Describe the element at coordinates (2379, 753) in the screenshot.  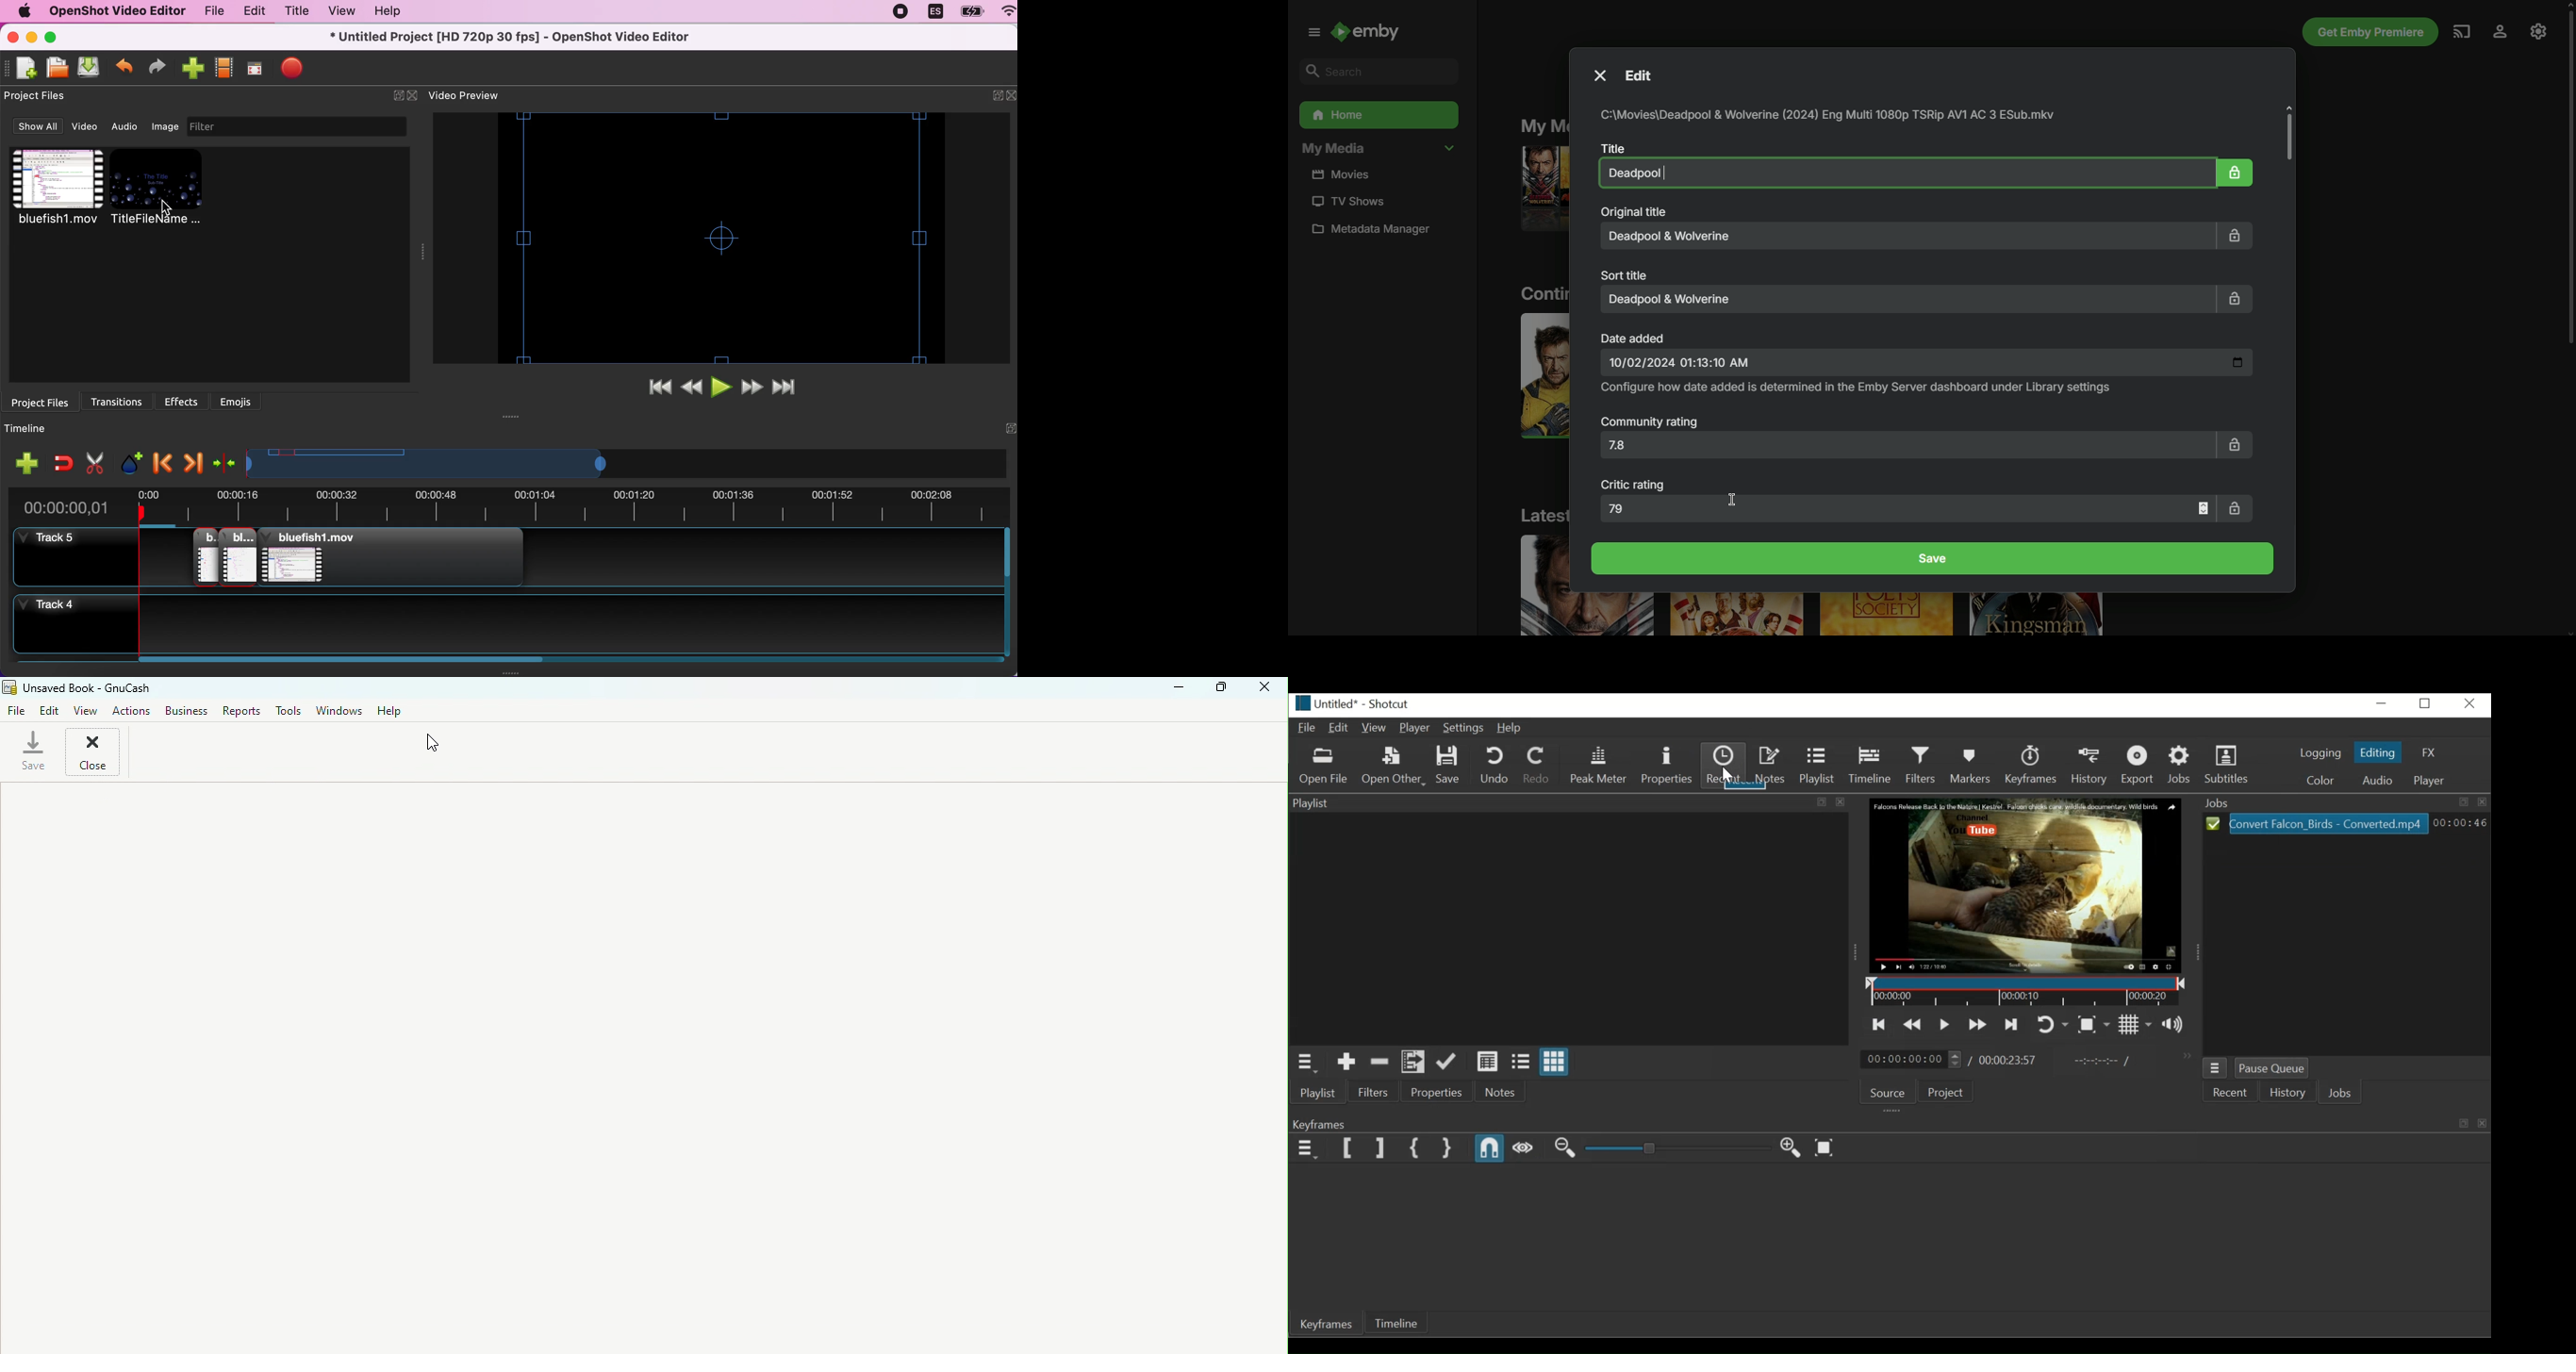
I see `Editing` at that location.